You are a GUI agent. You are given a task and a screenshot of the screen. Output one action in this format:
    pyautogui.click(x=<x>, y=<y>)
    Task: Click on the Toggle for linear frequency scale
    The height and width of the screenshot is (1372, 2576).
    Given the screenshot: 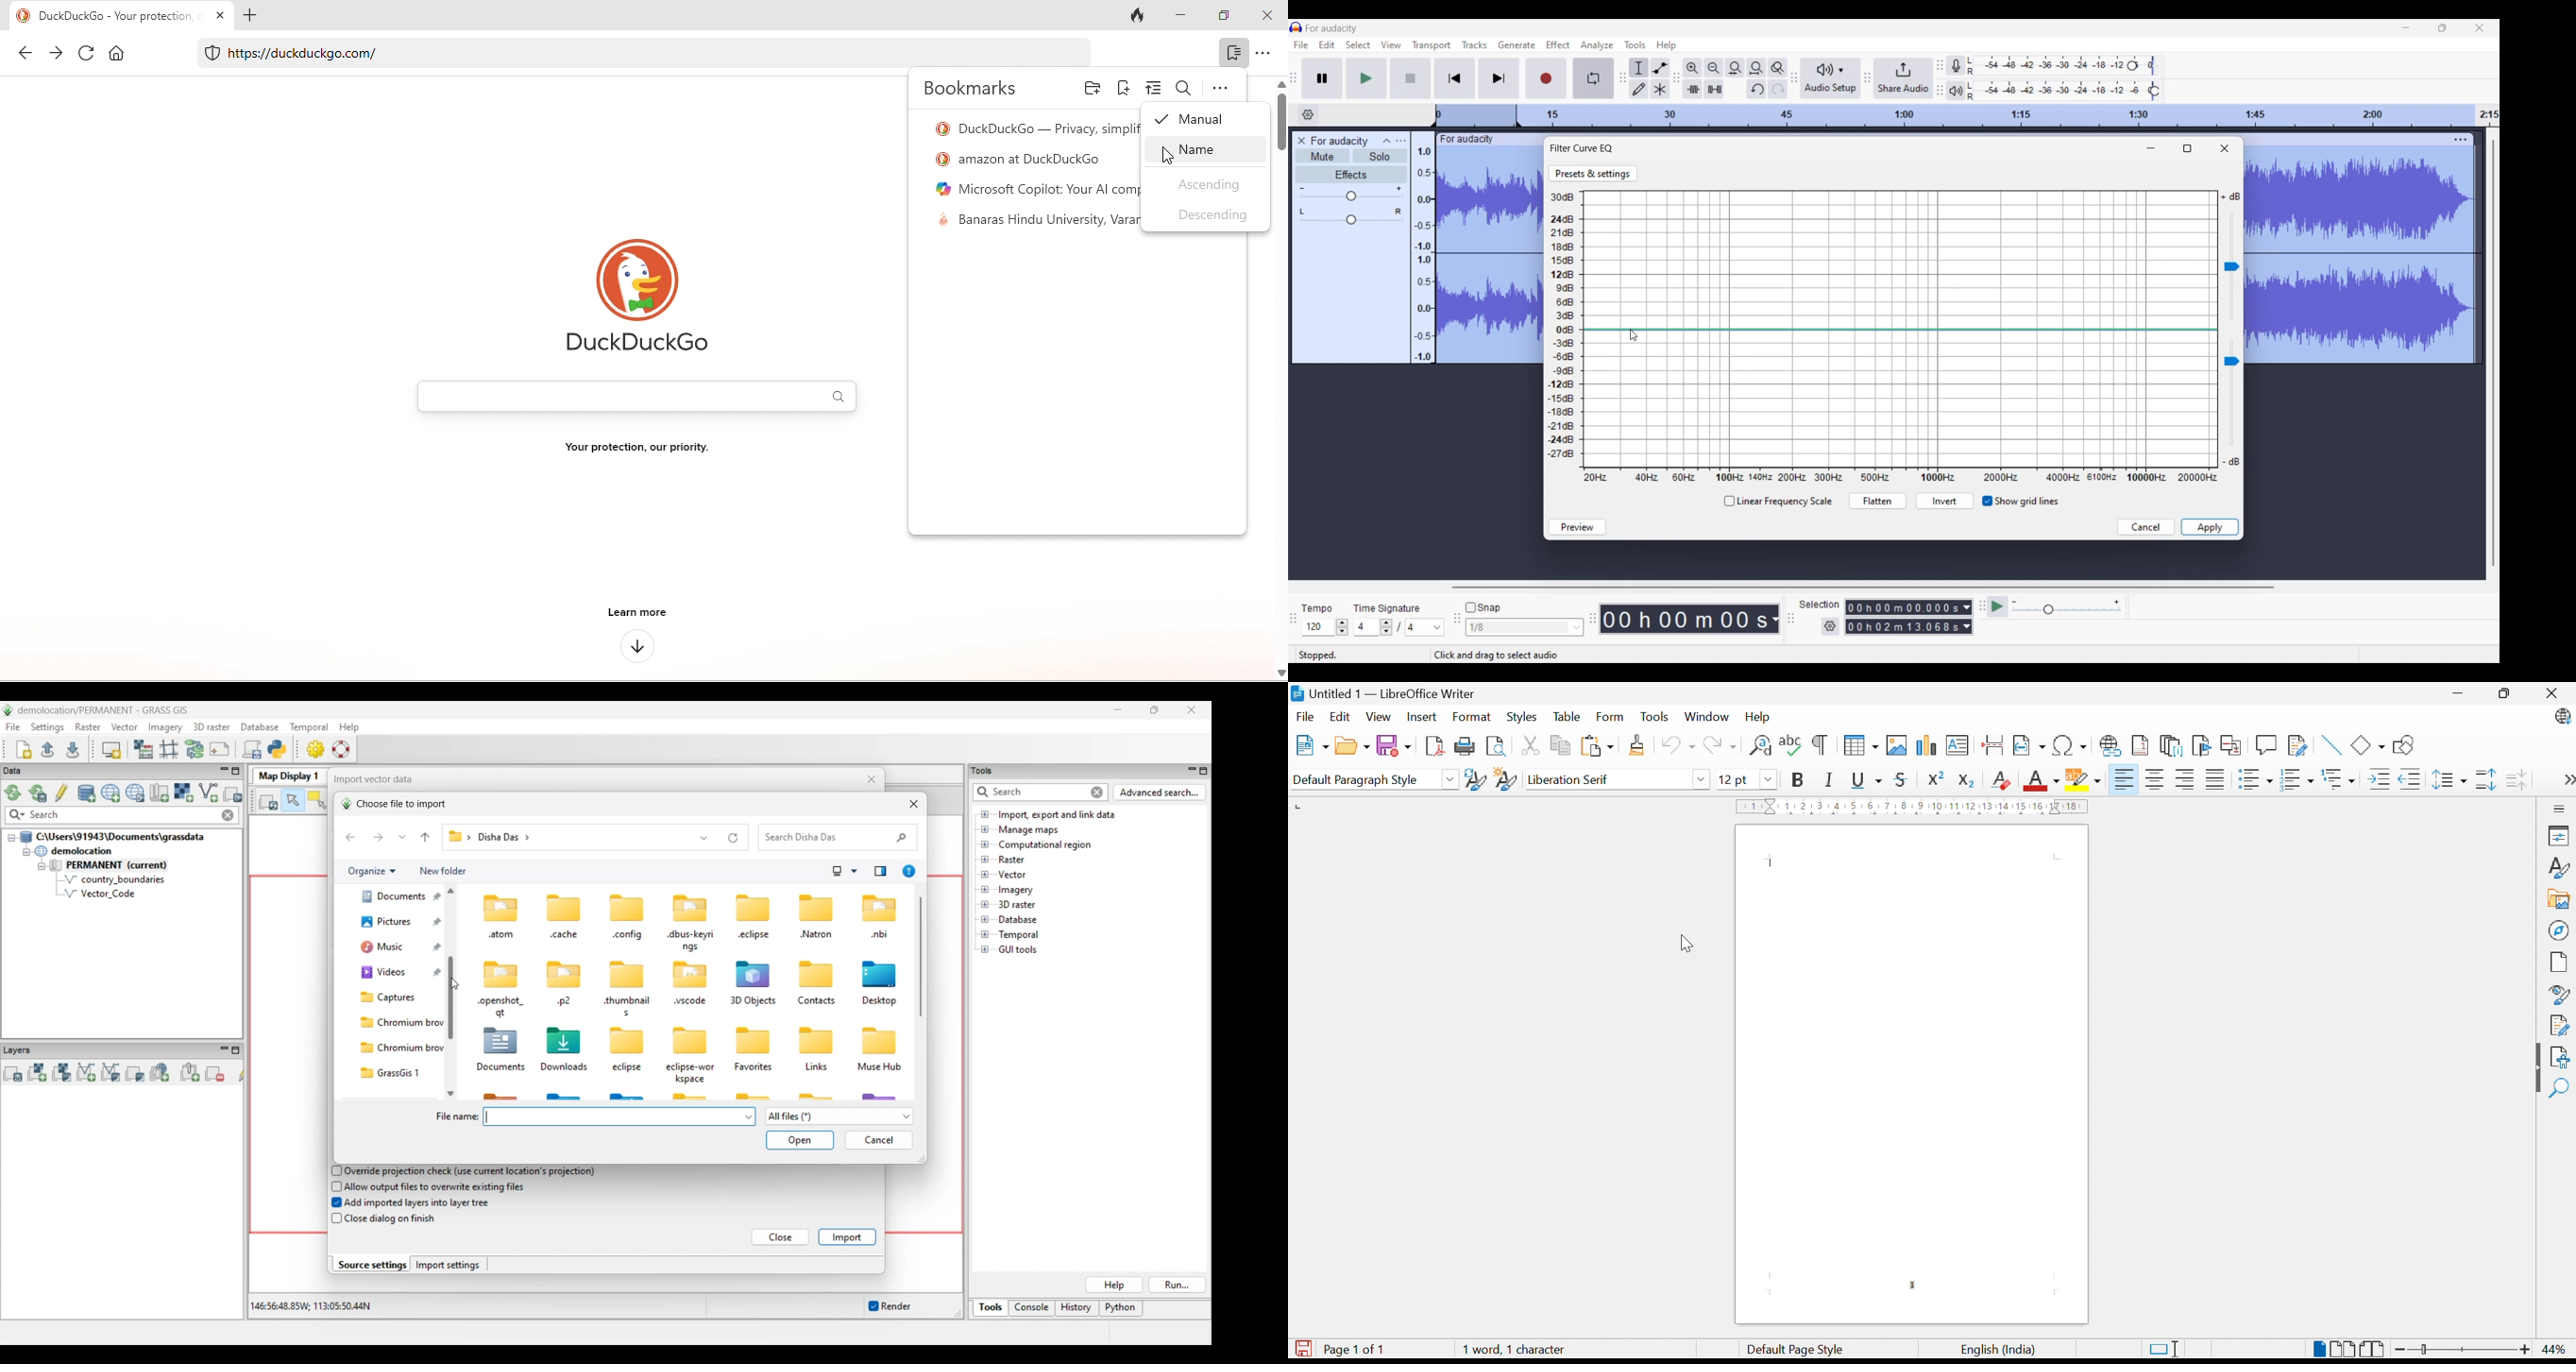 What is the action you would take?
    pyautogui.click(x=1777, y=501)
    